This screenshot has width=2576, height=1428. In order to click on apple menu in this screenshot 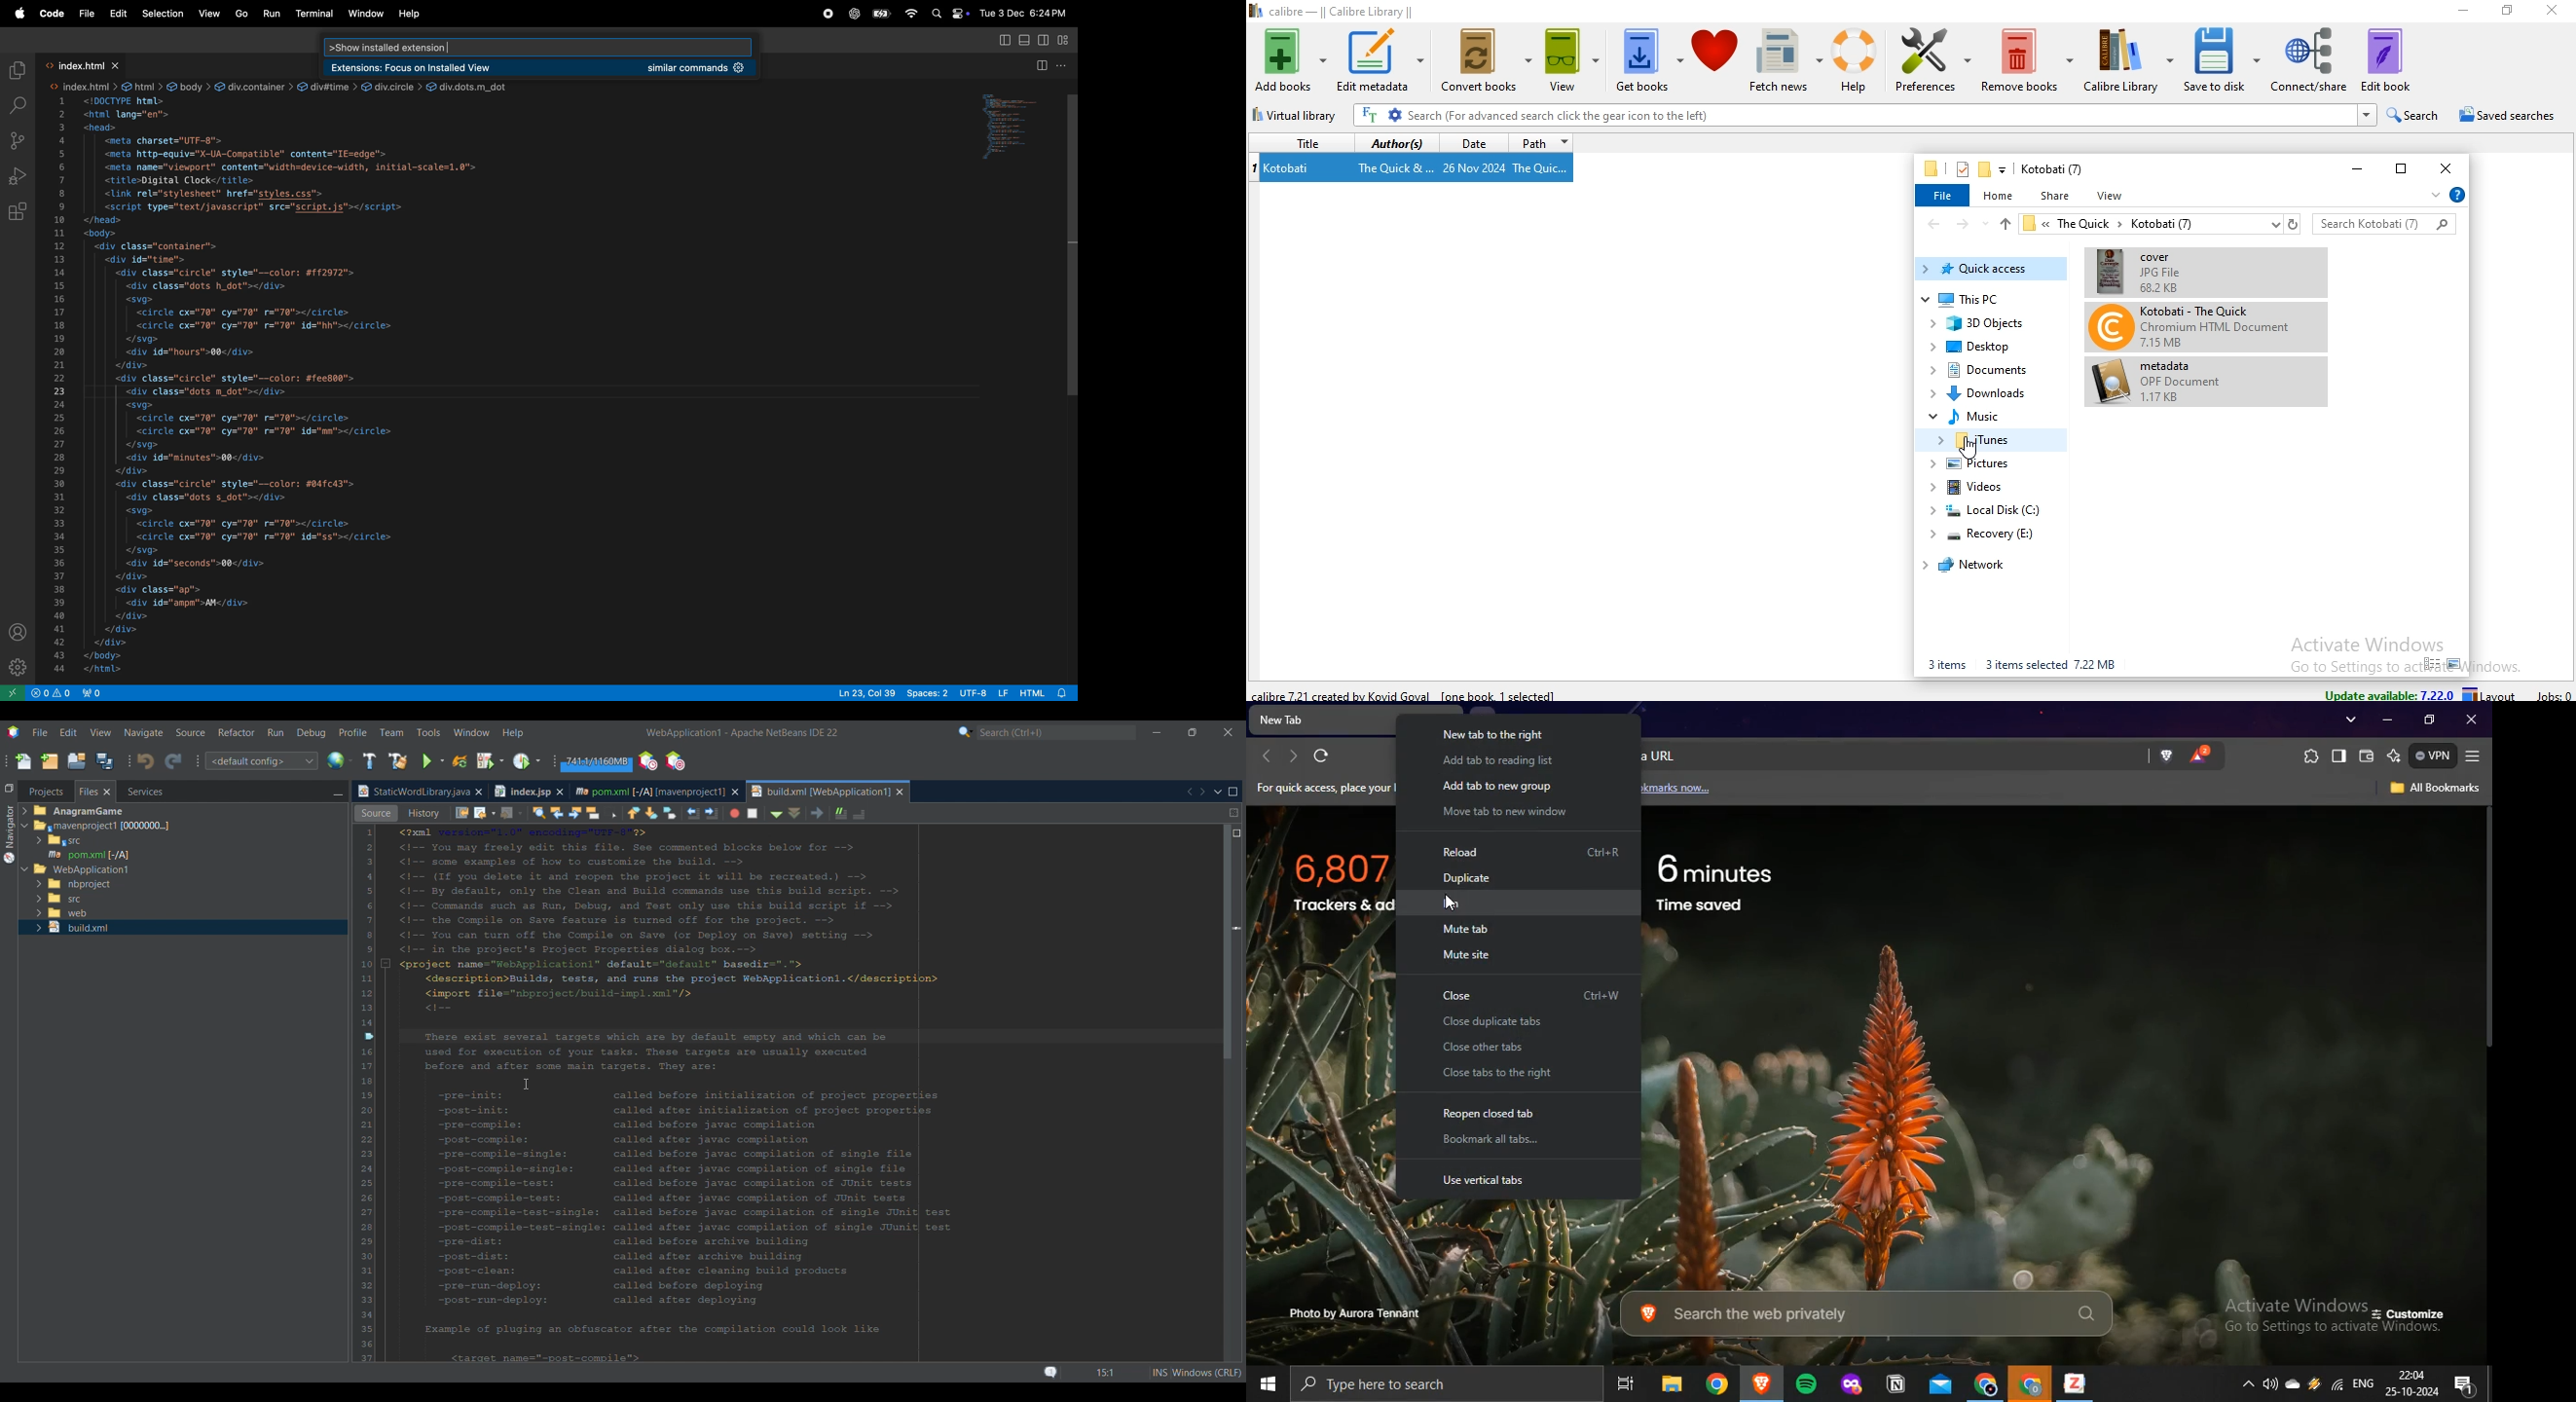, I will do `click(882, 14)`.